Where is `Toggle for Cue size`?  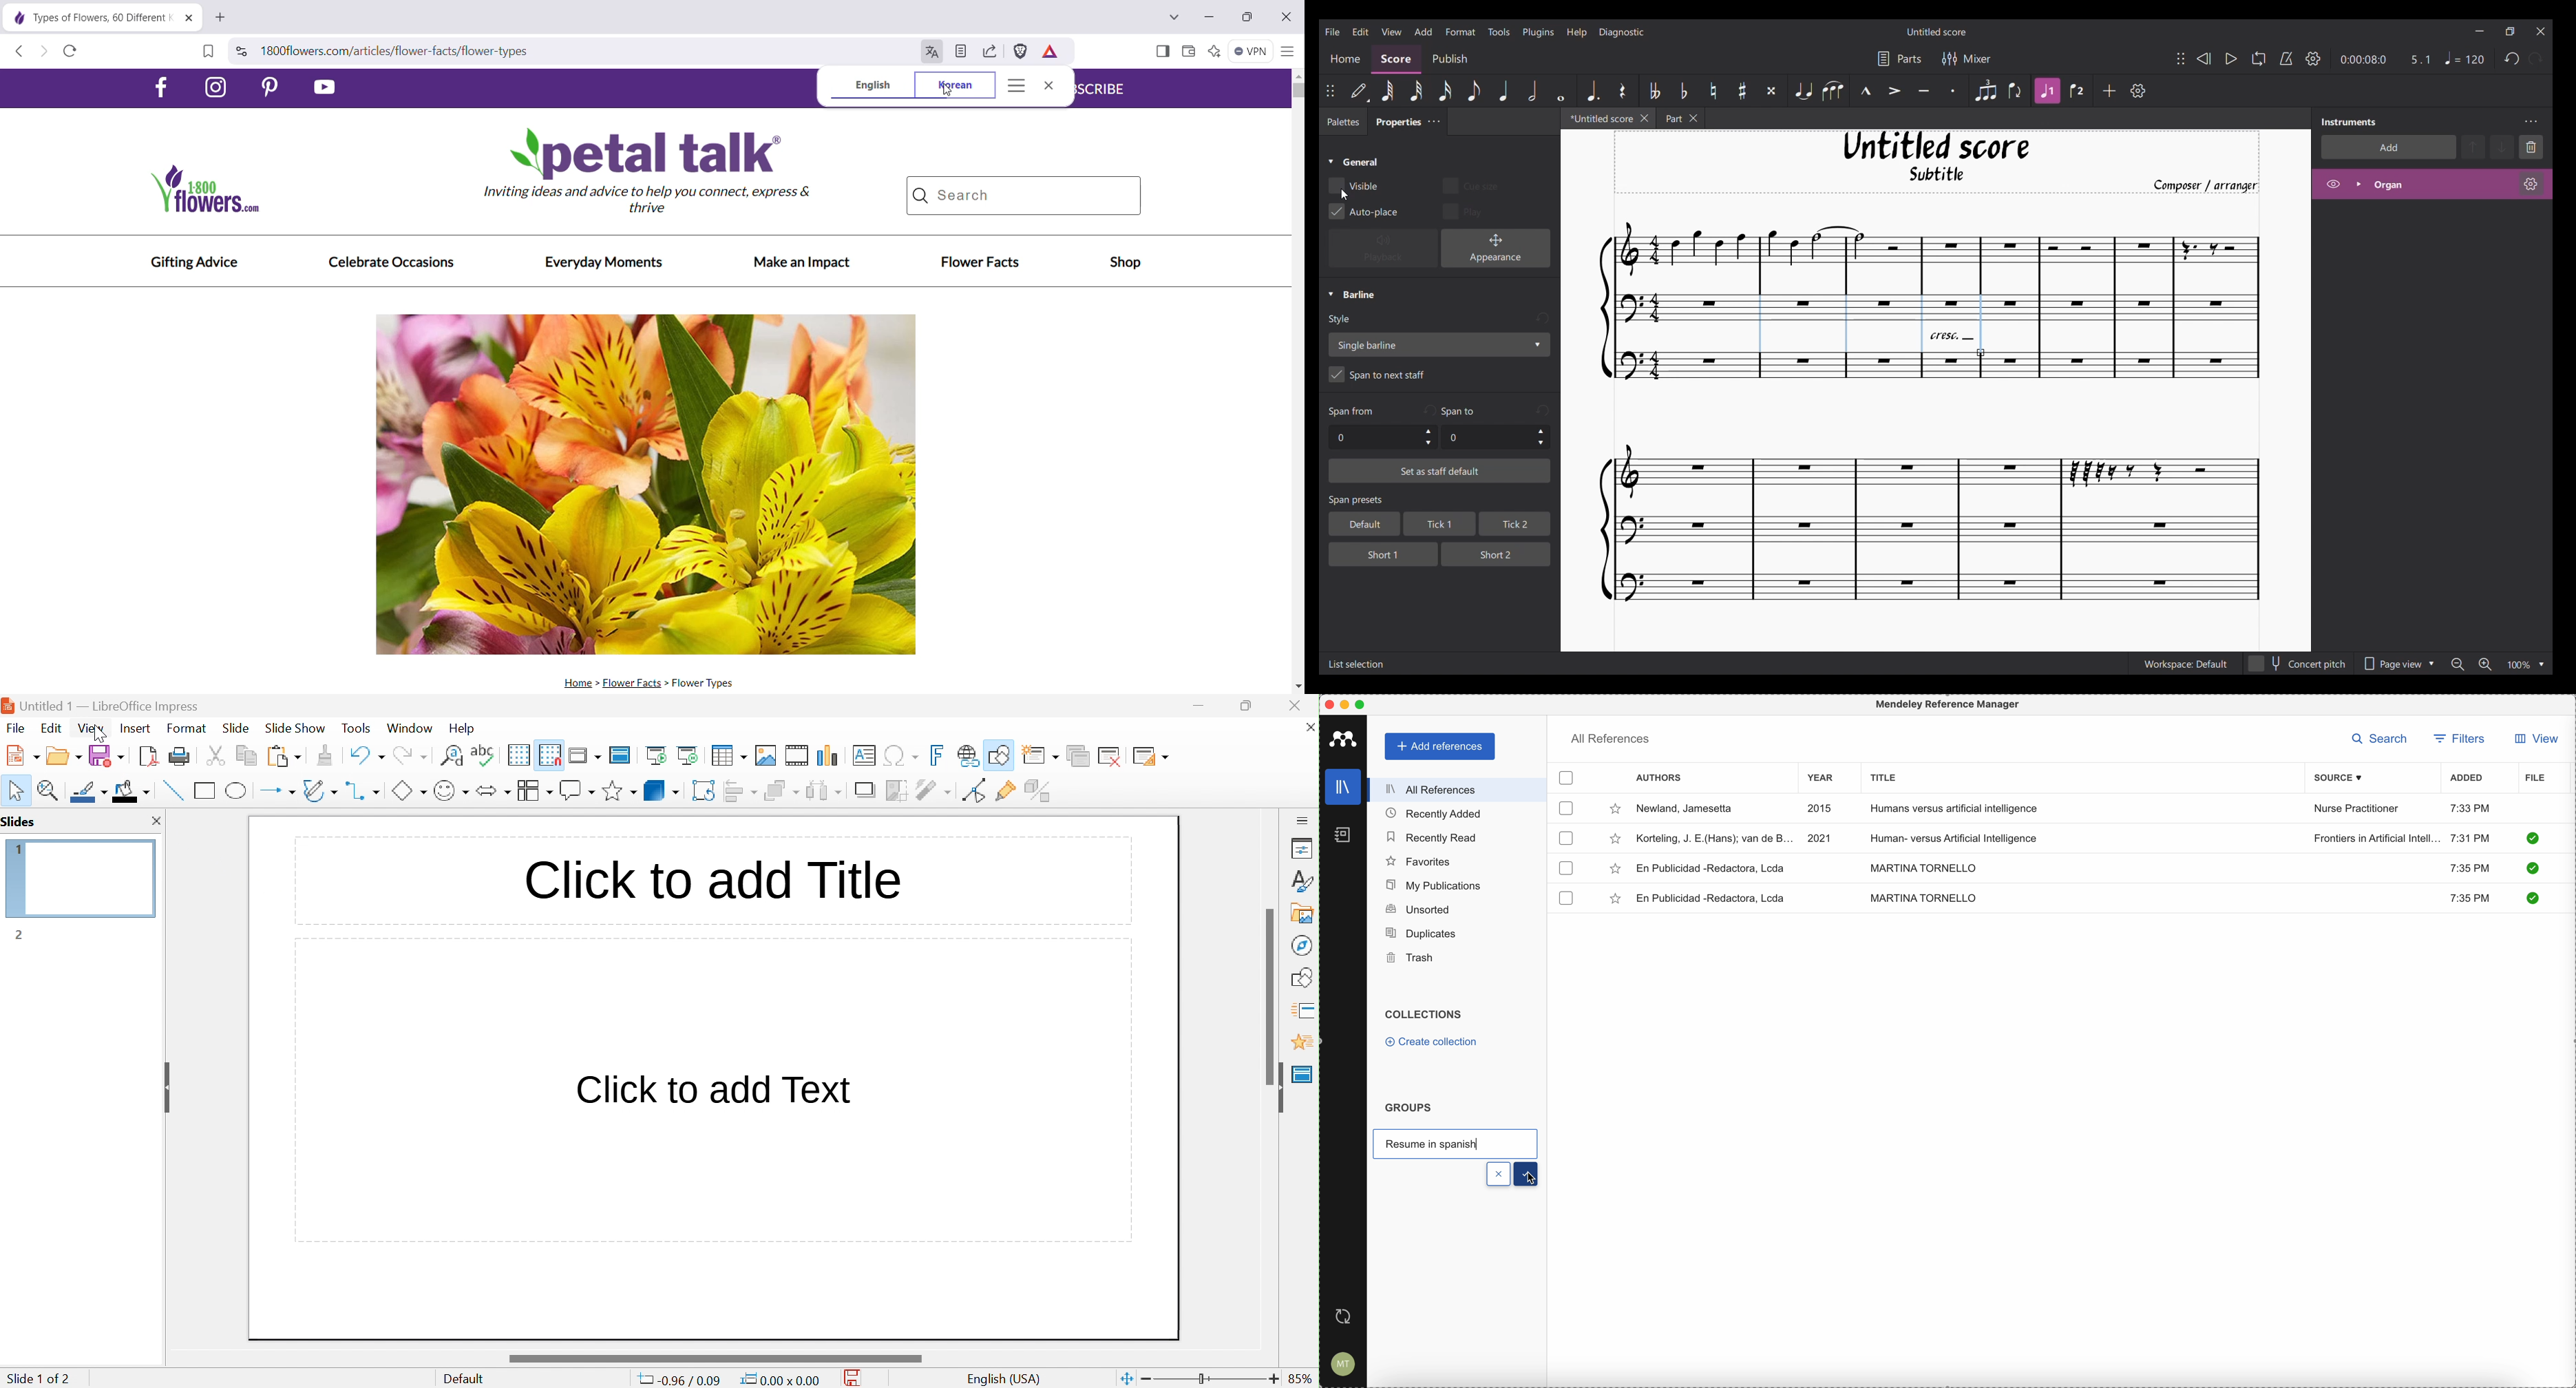
Toggle for Cue size is located at coordinates (1467, 183).